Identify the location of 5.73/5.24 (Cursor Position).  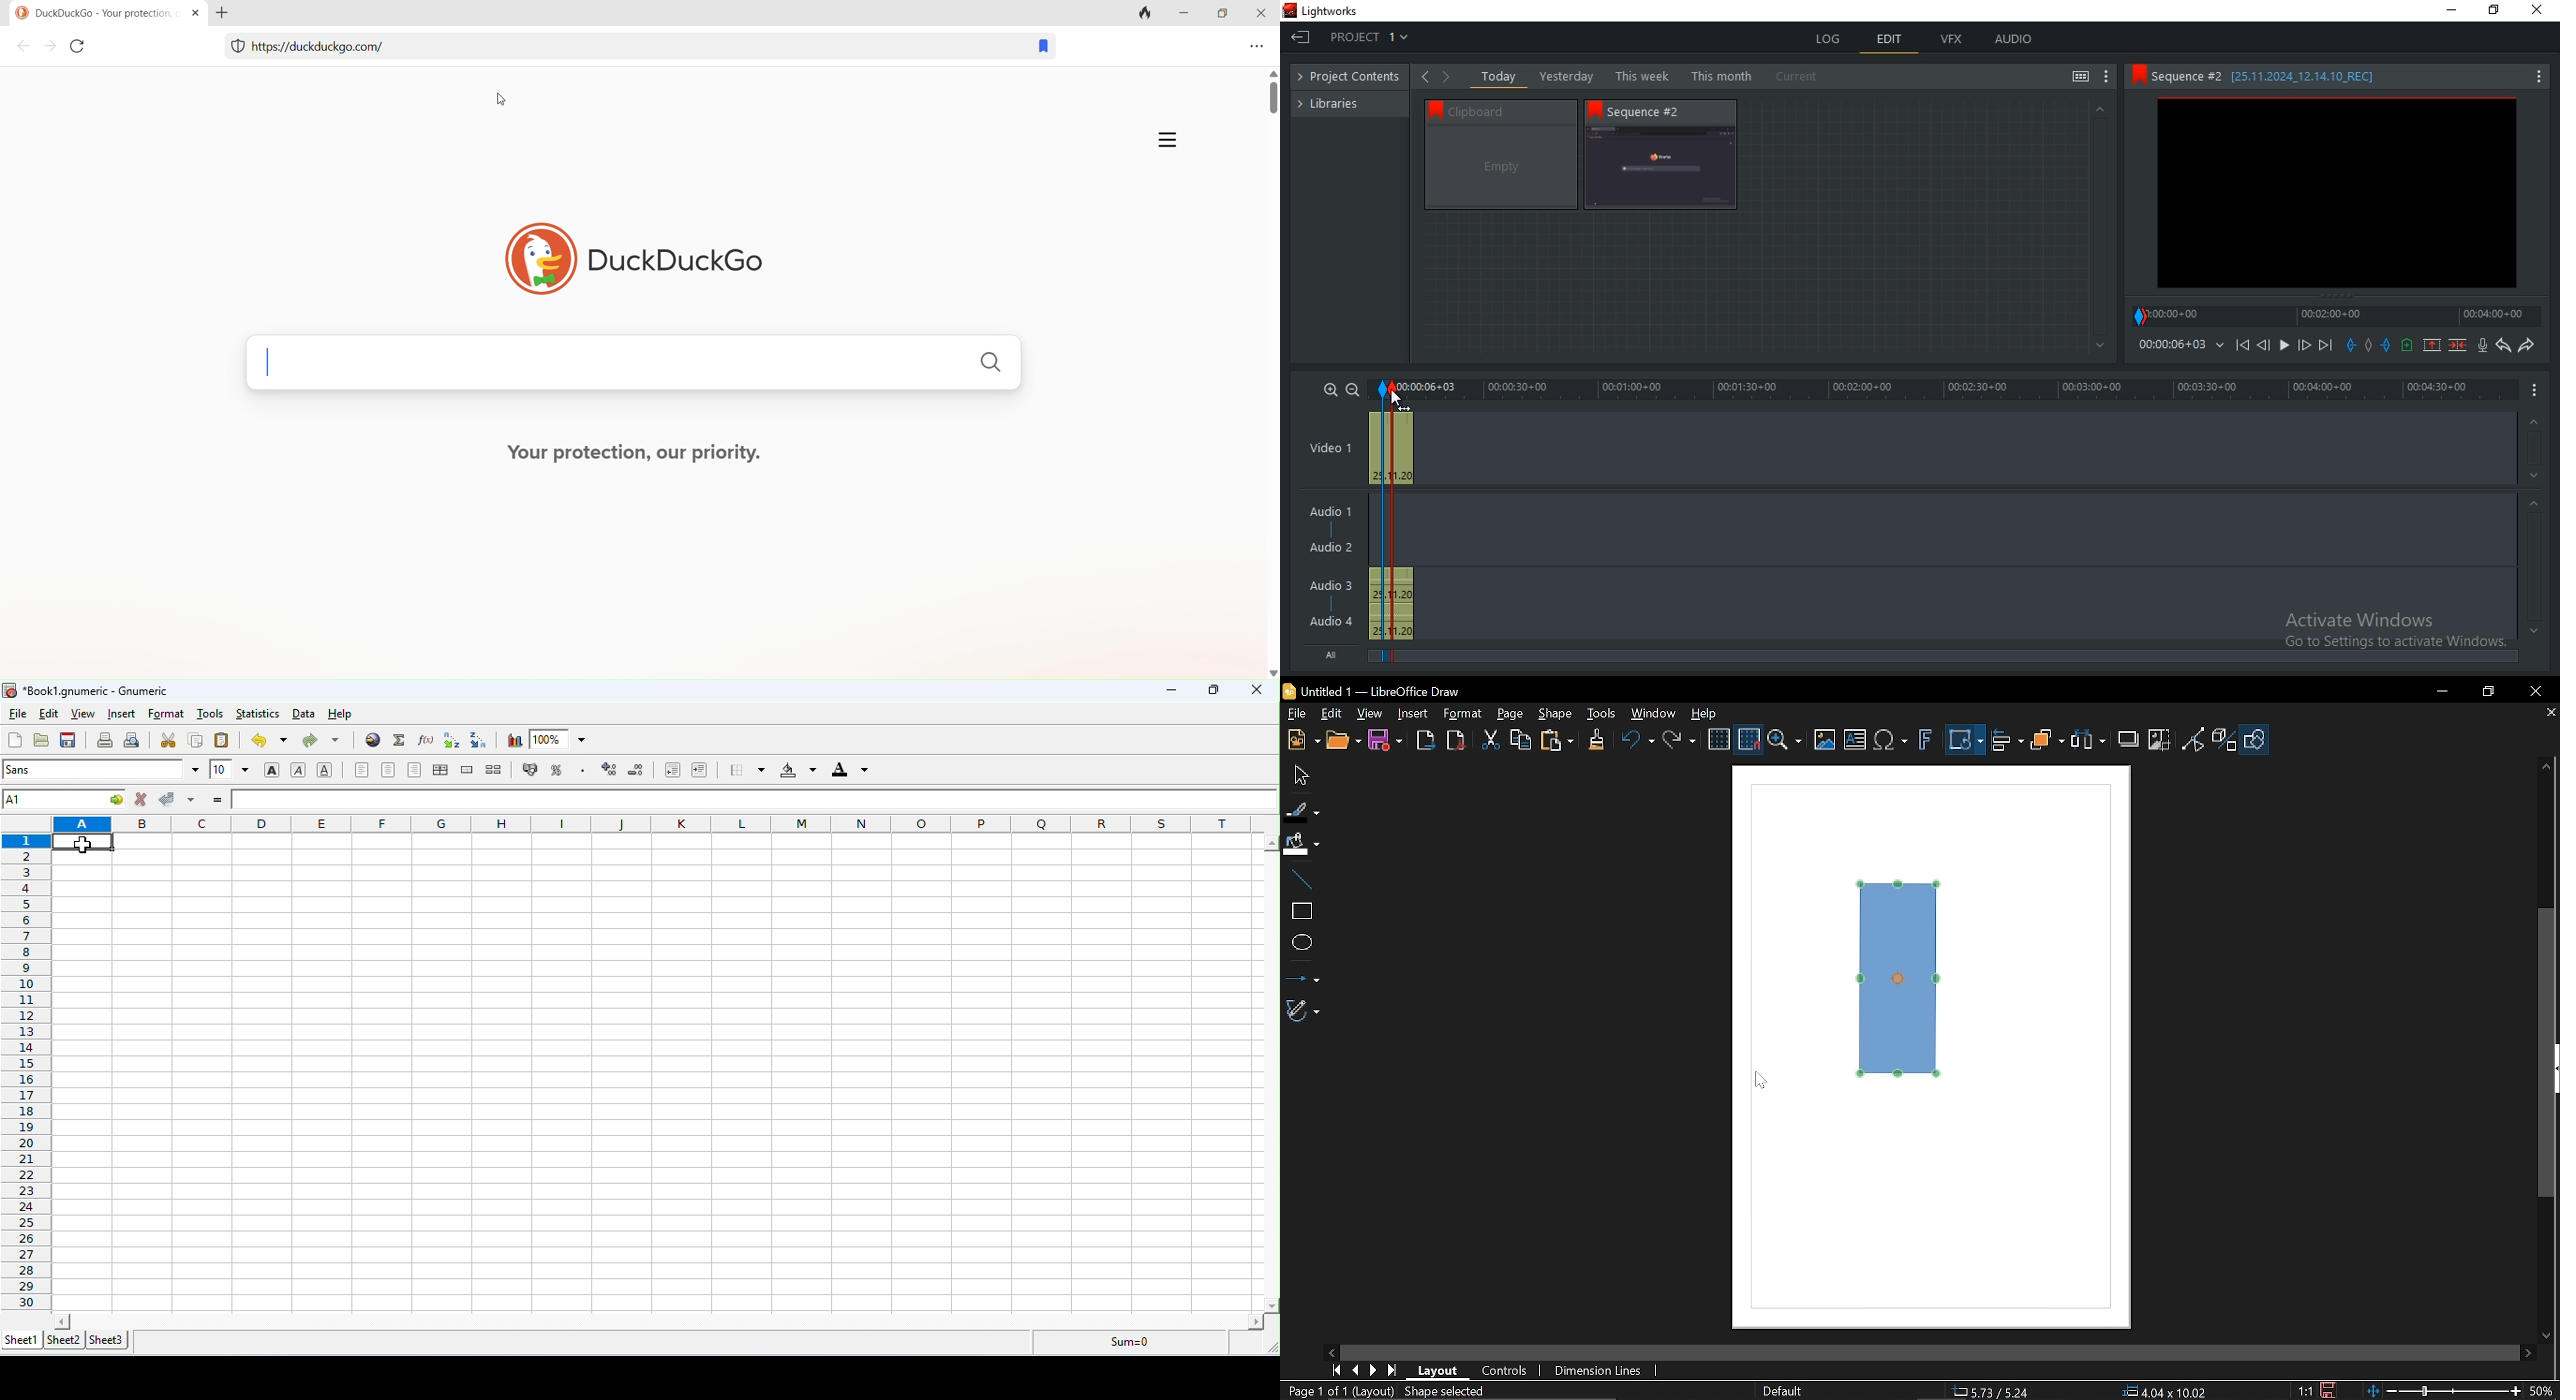
(1994, 1392).